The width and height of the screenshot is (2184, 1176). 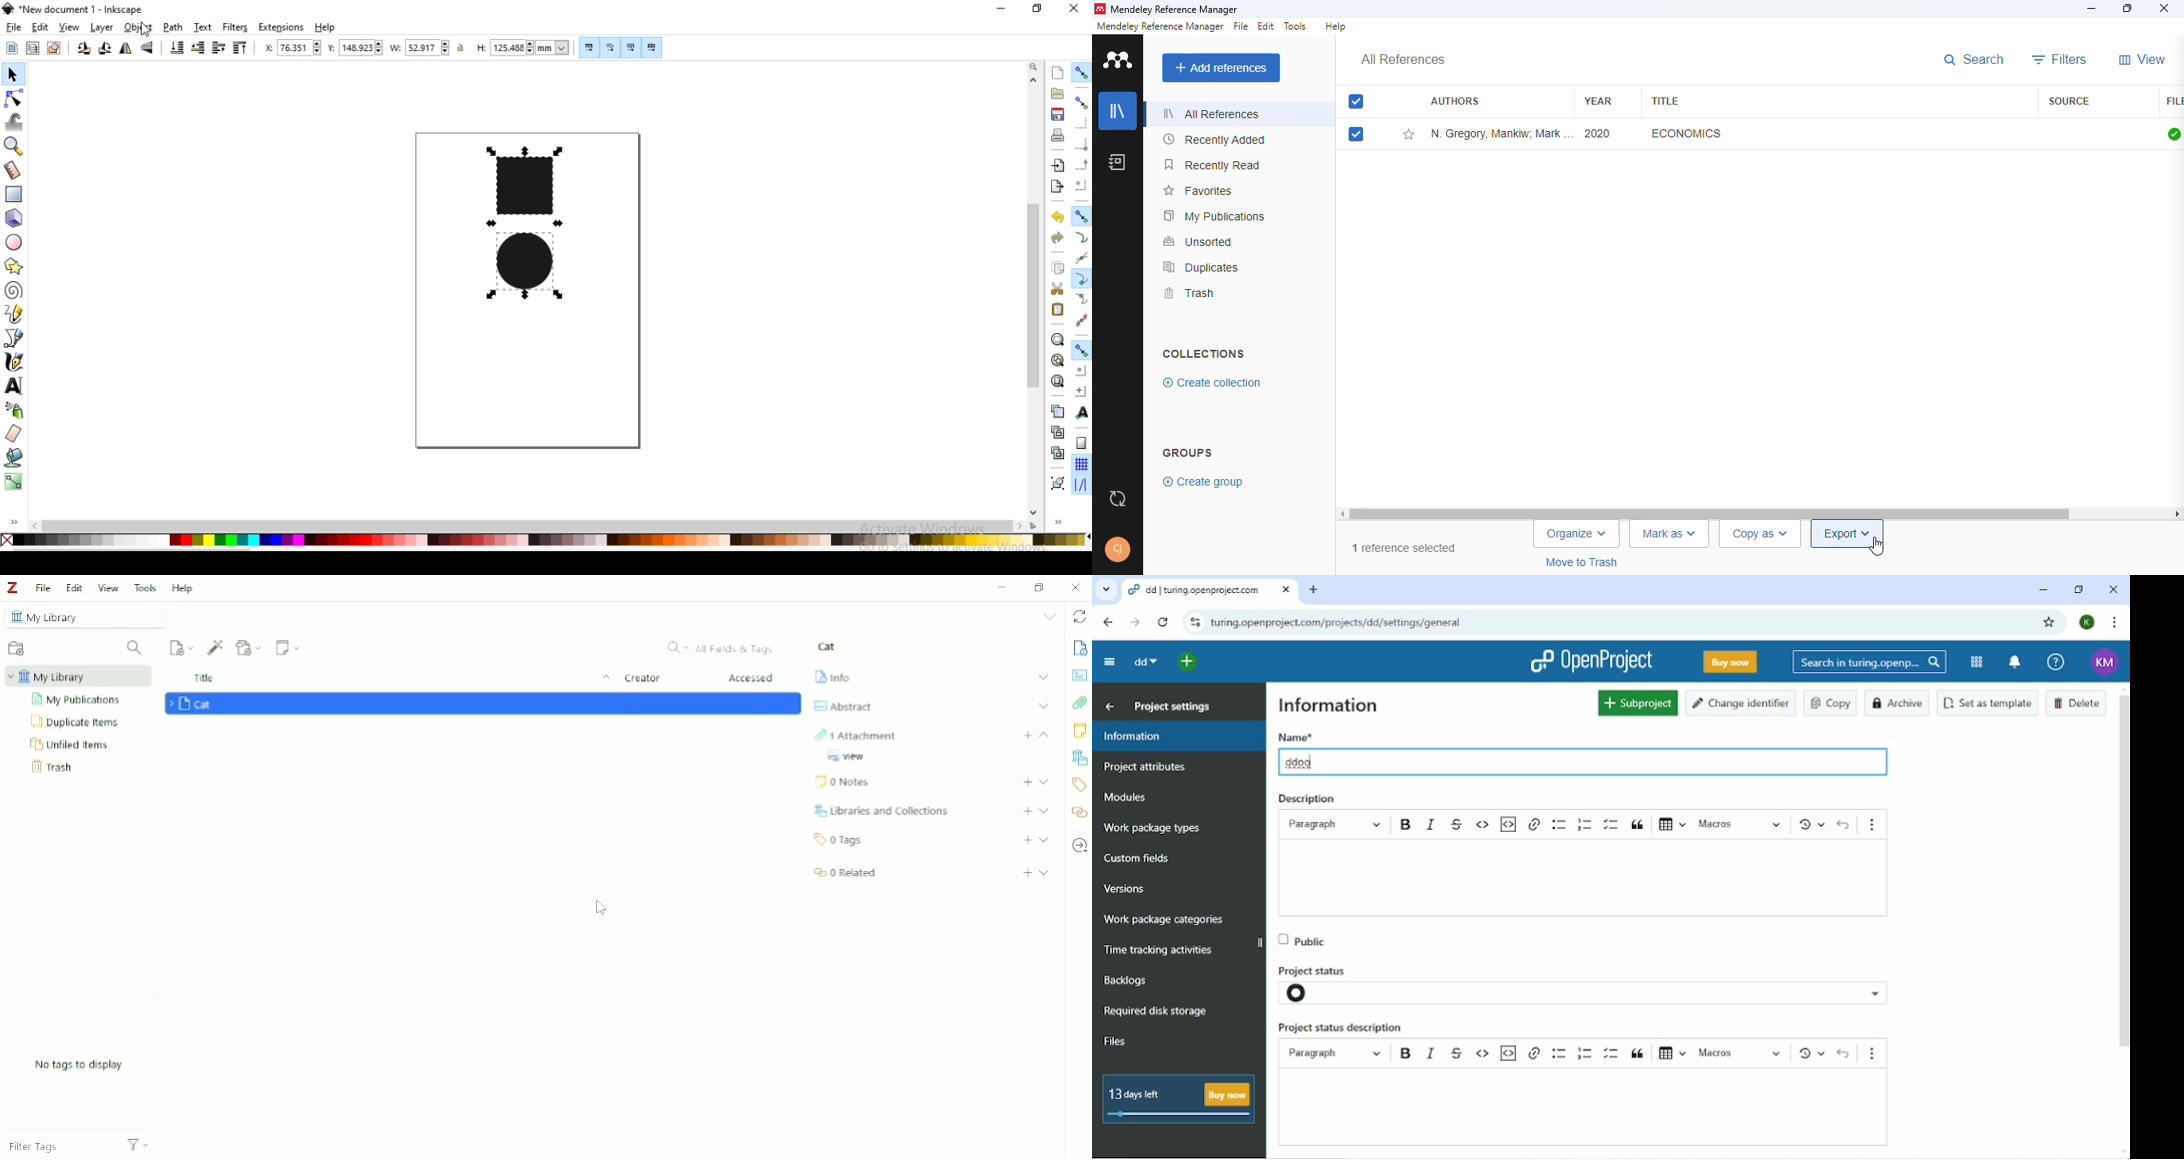 I want to click on Duplicate Items, so click(x=76, y=721).